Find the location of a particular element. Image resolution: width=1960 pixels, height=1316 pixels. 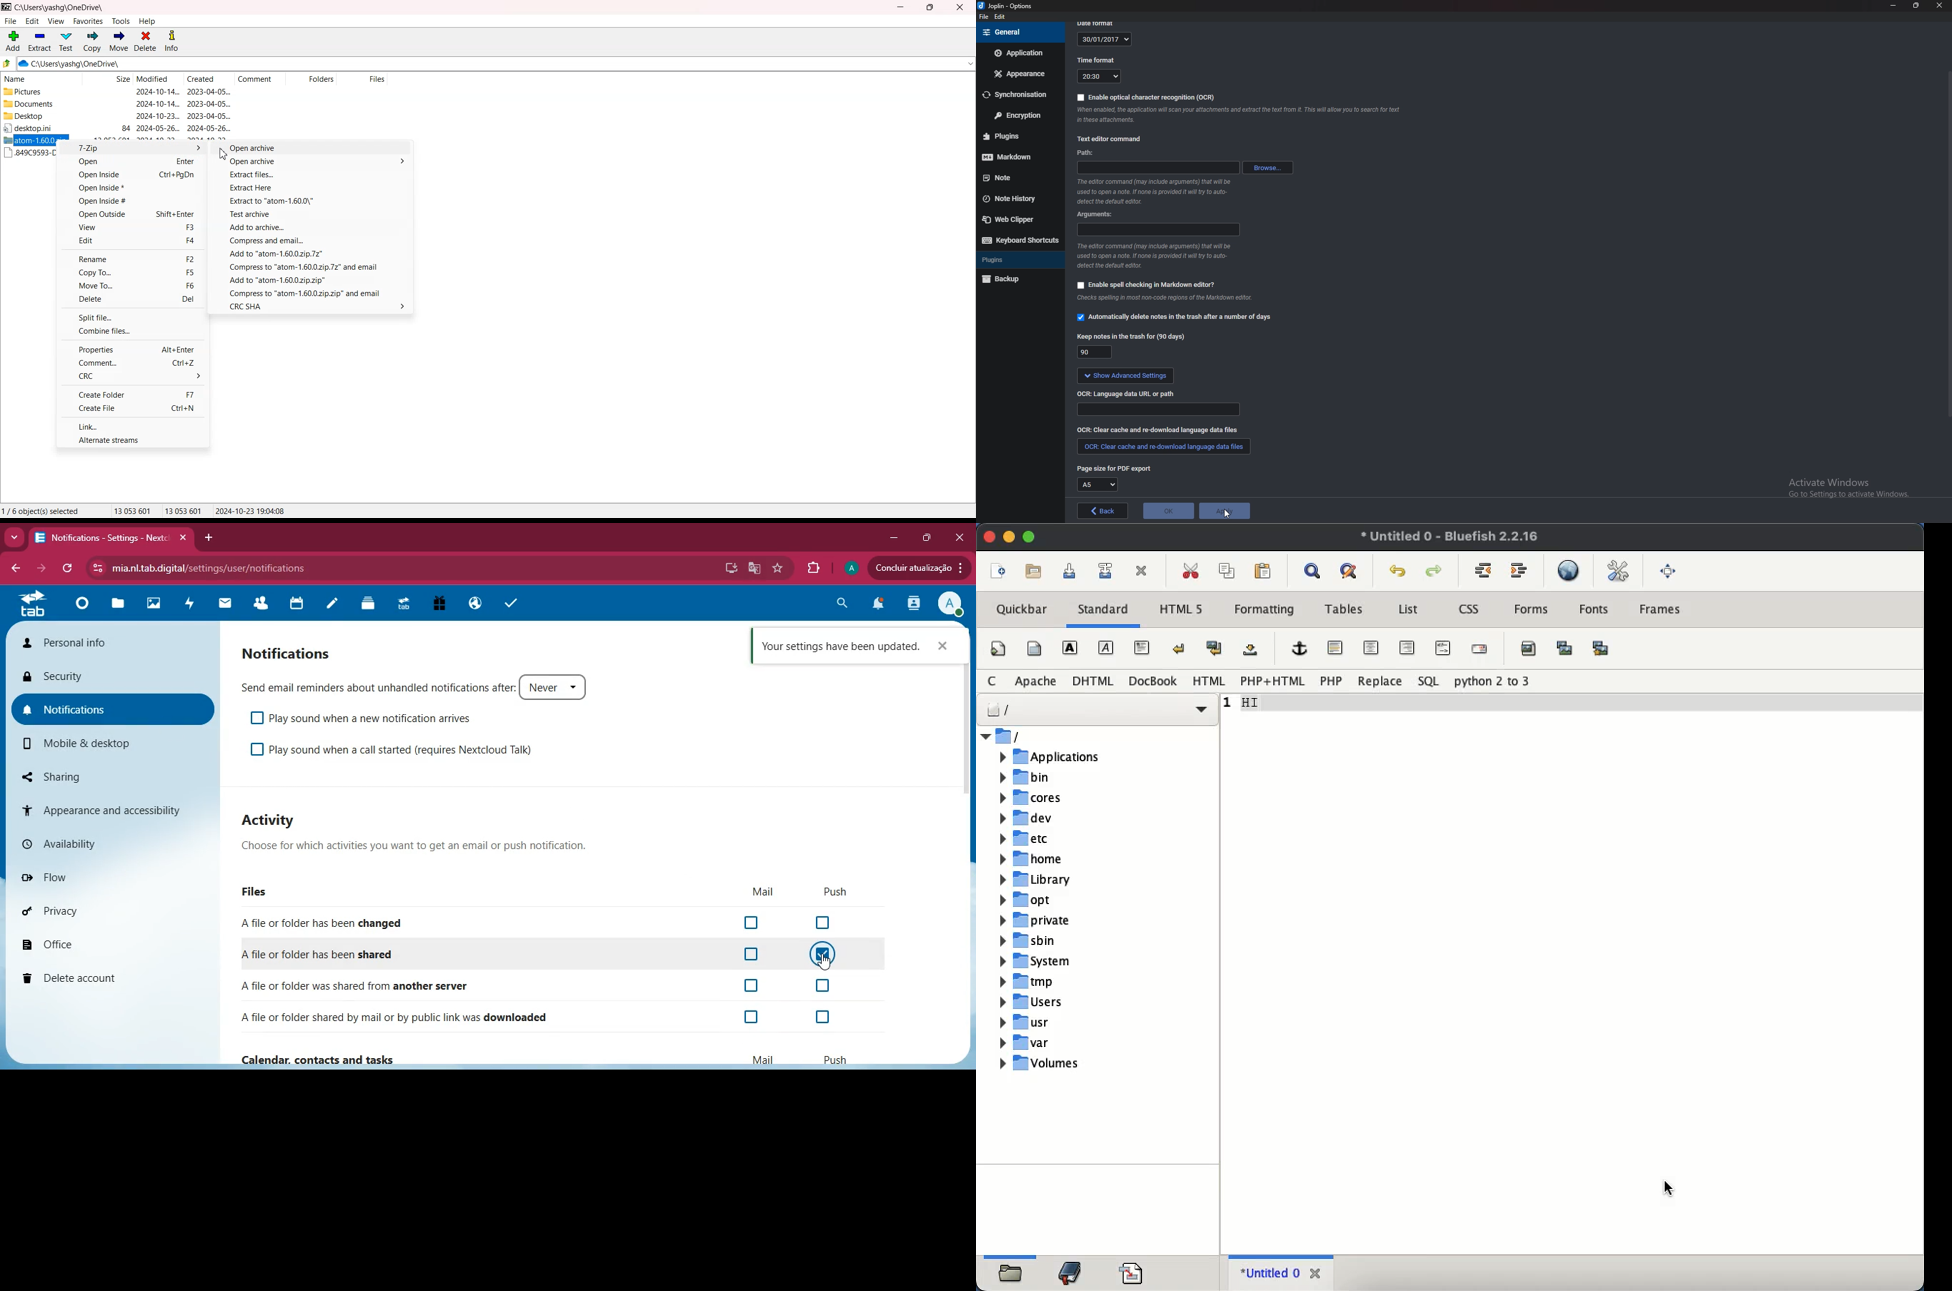

Scroll bar is located at coordinates (1948, 245).